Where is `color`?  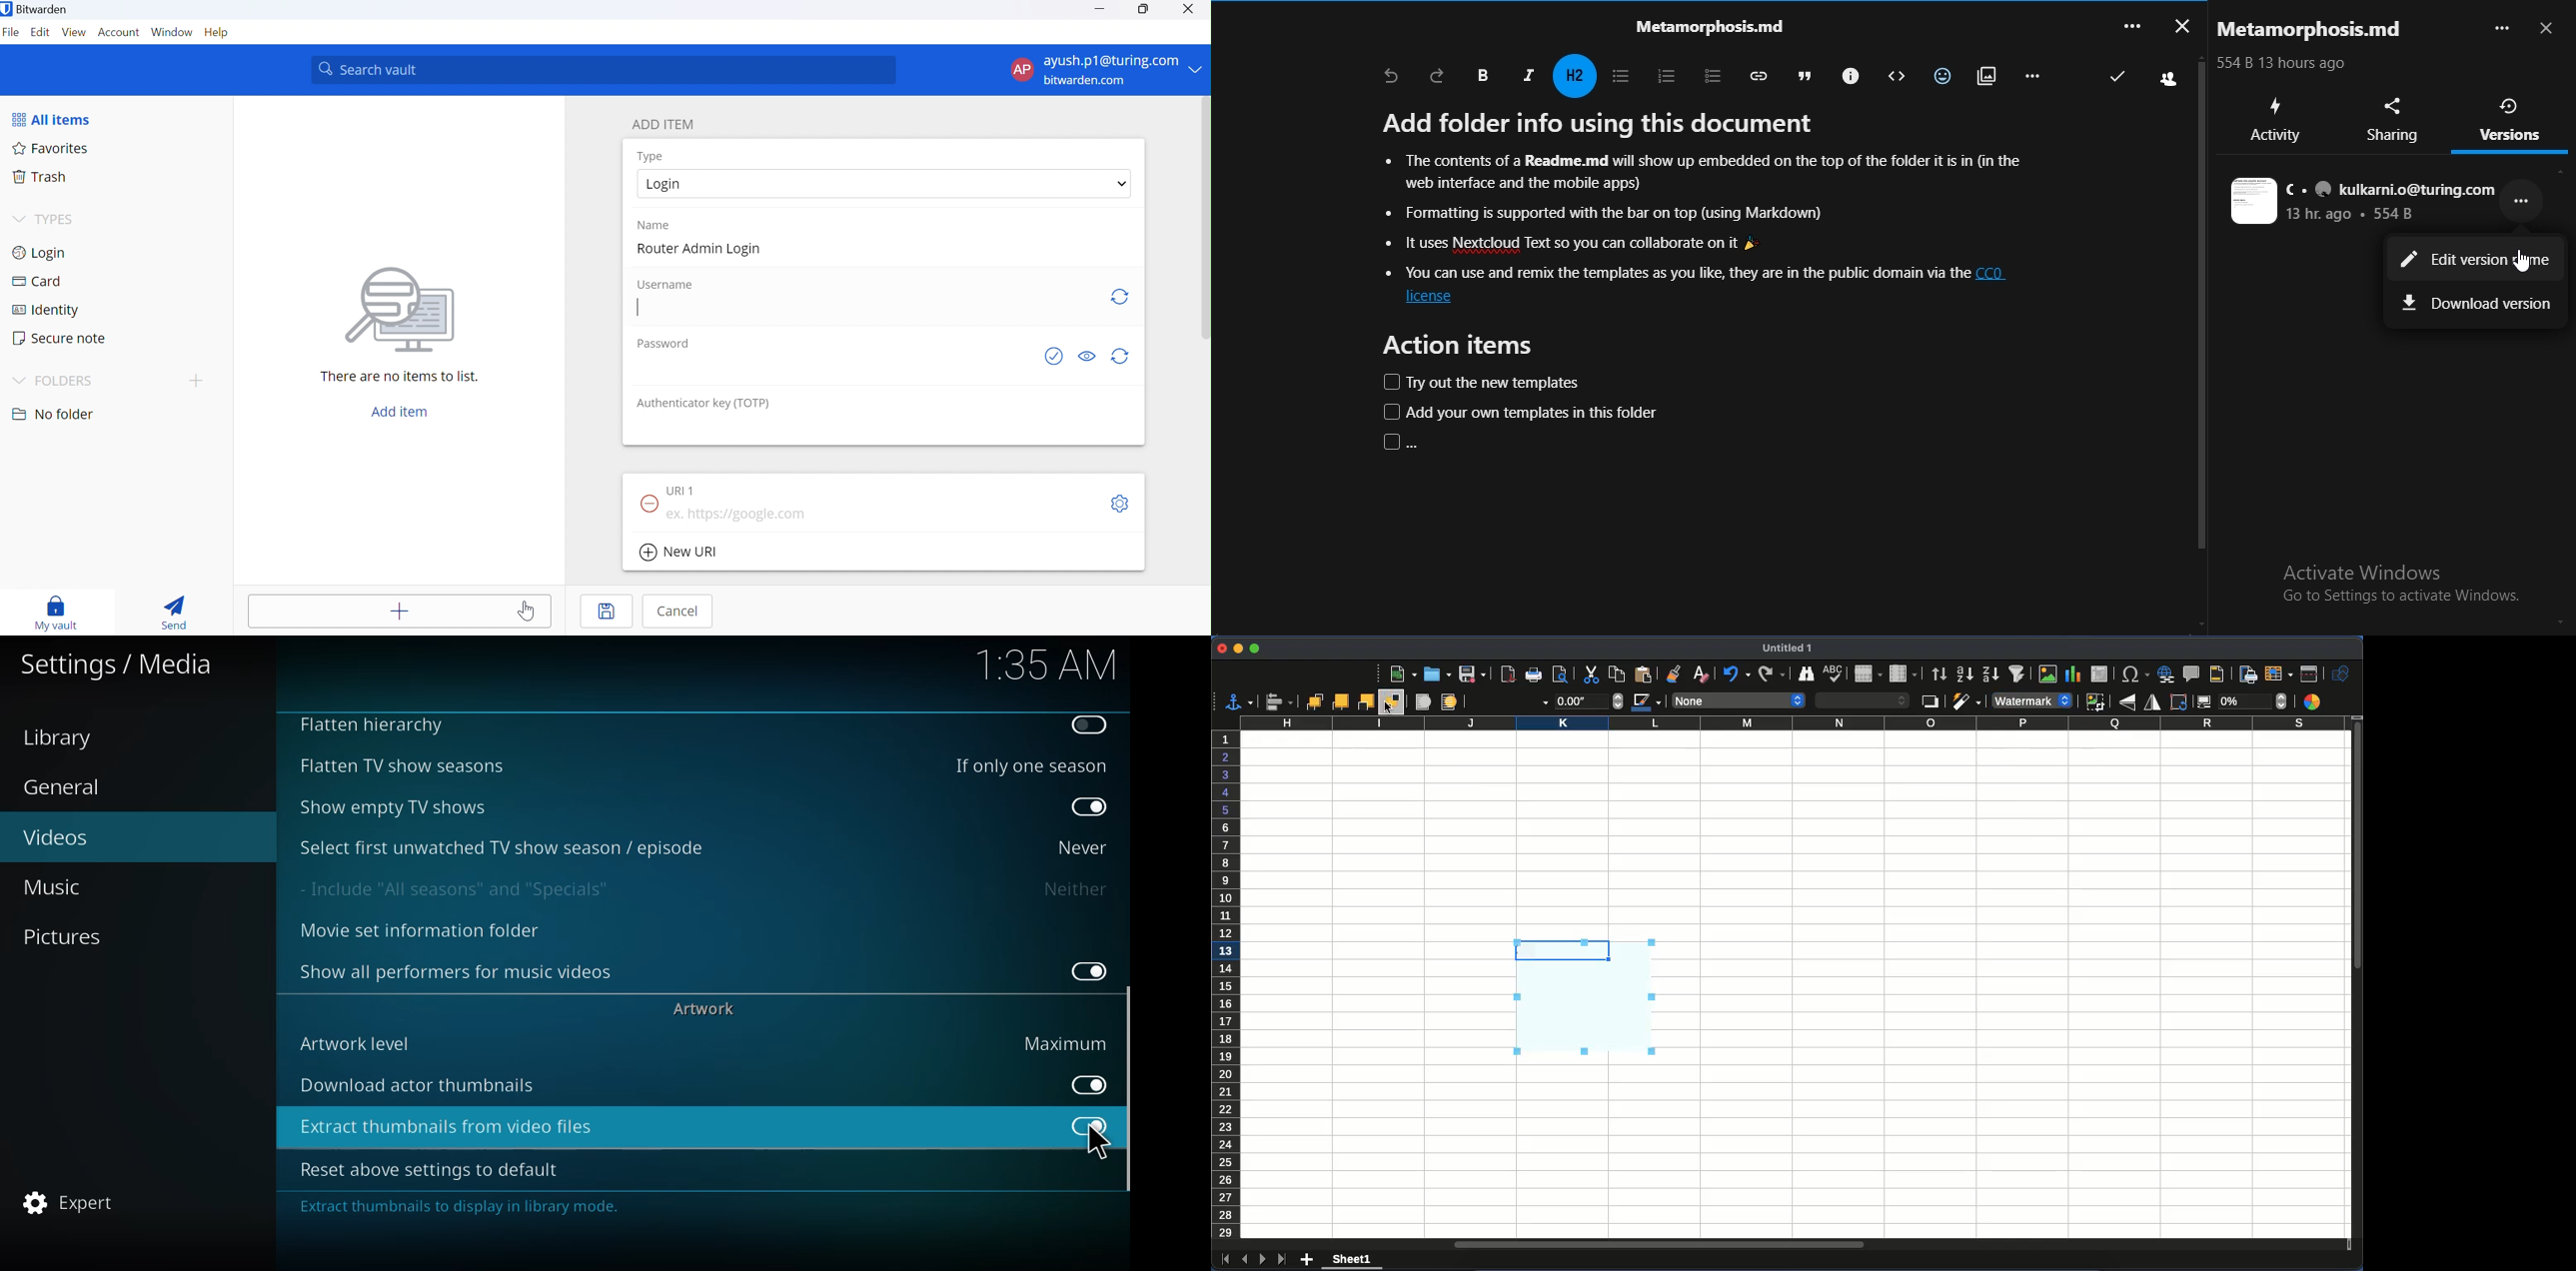
color is located at coordinates (2316, 701).